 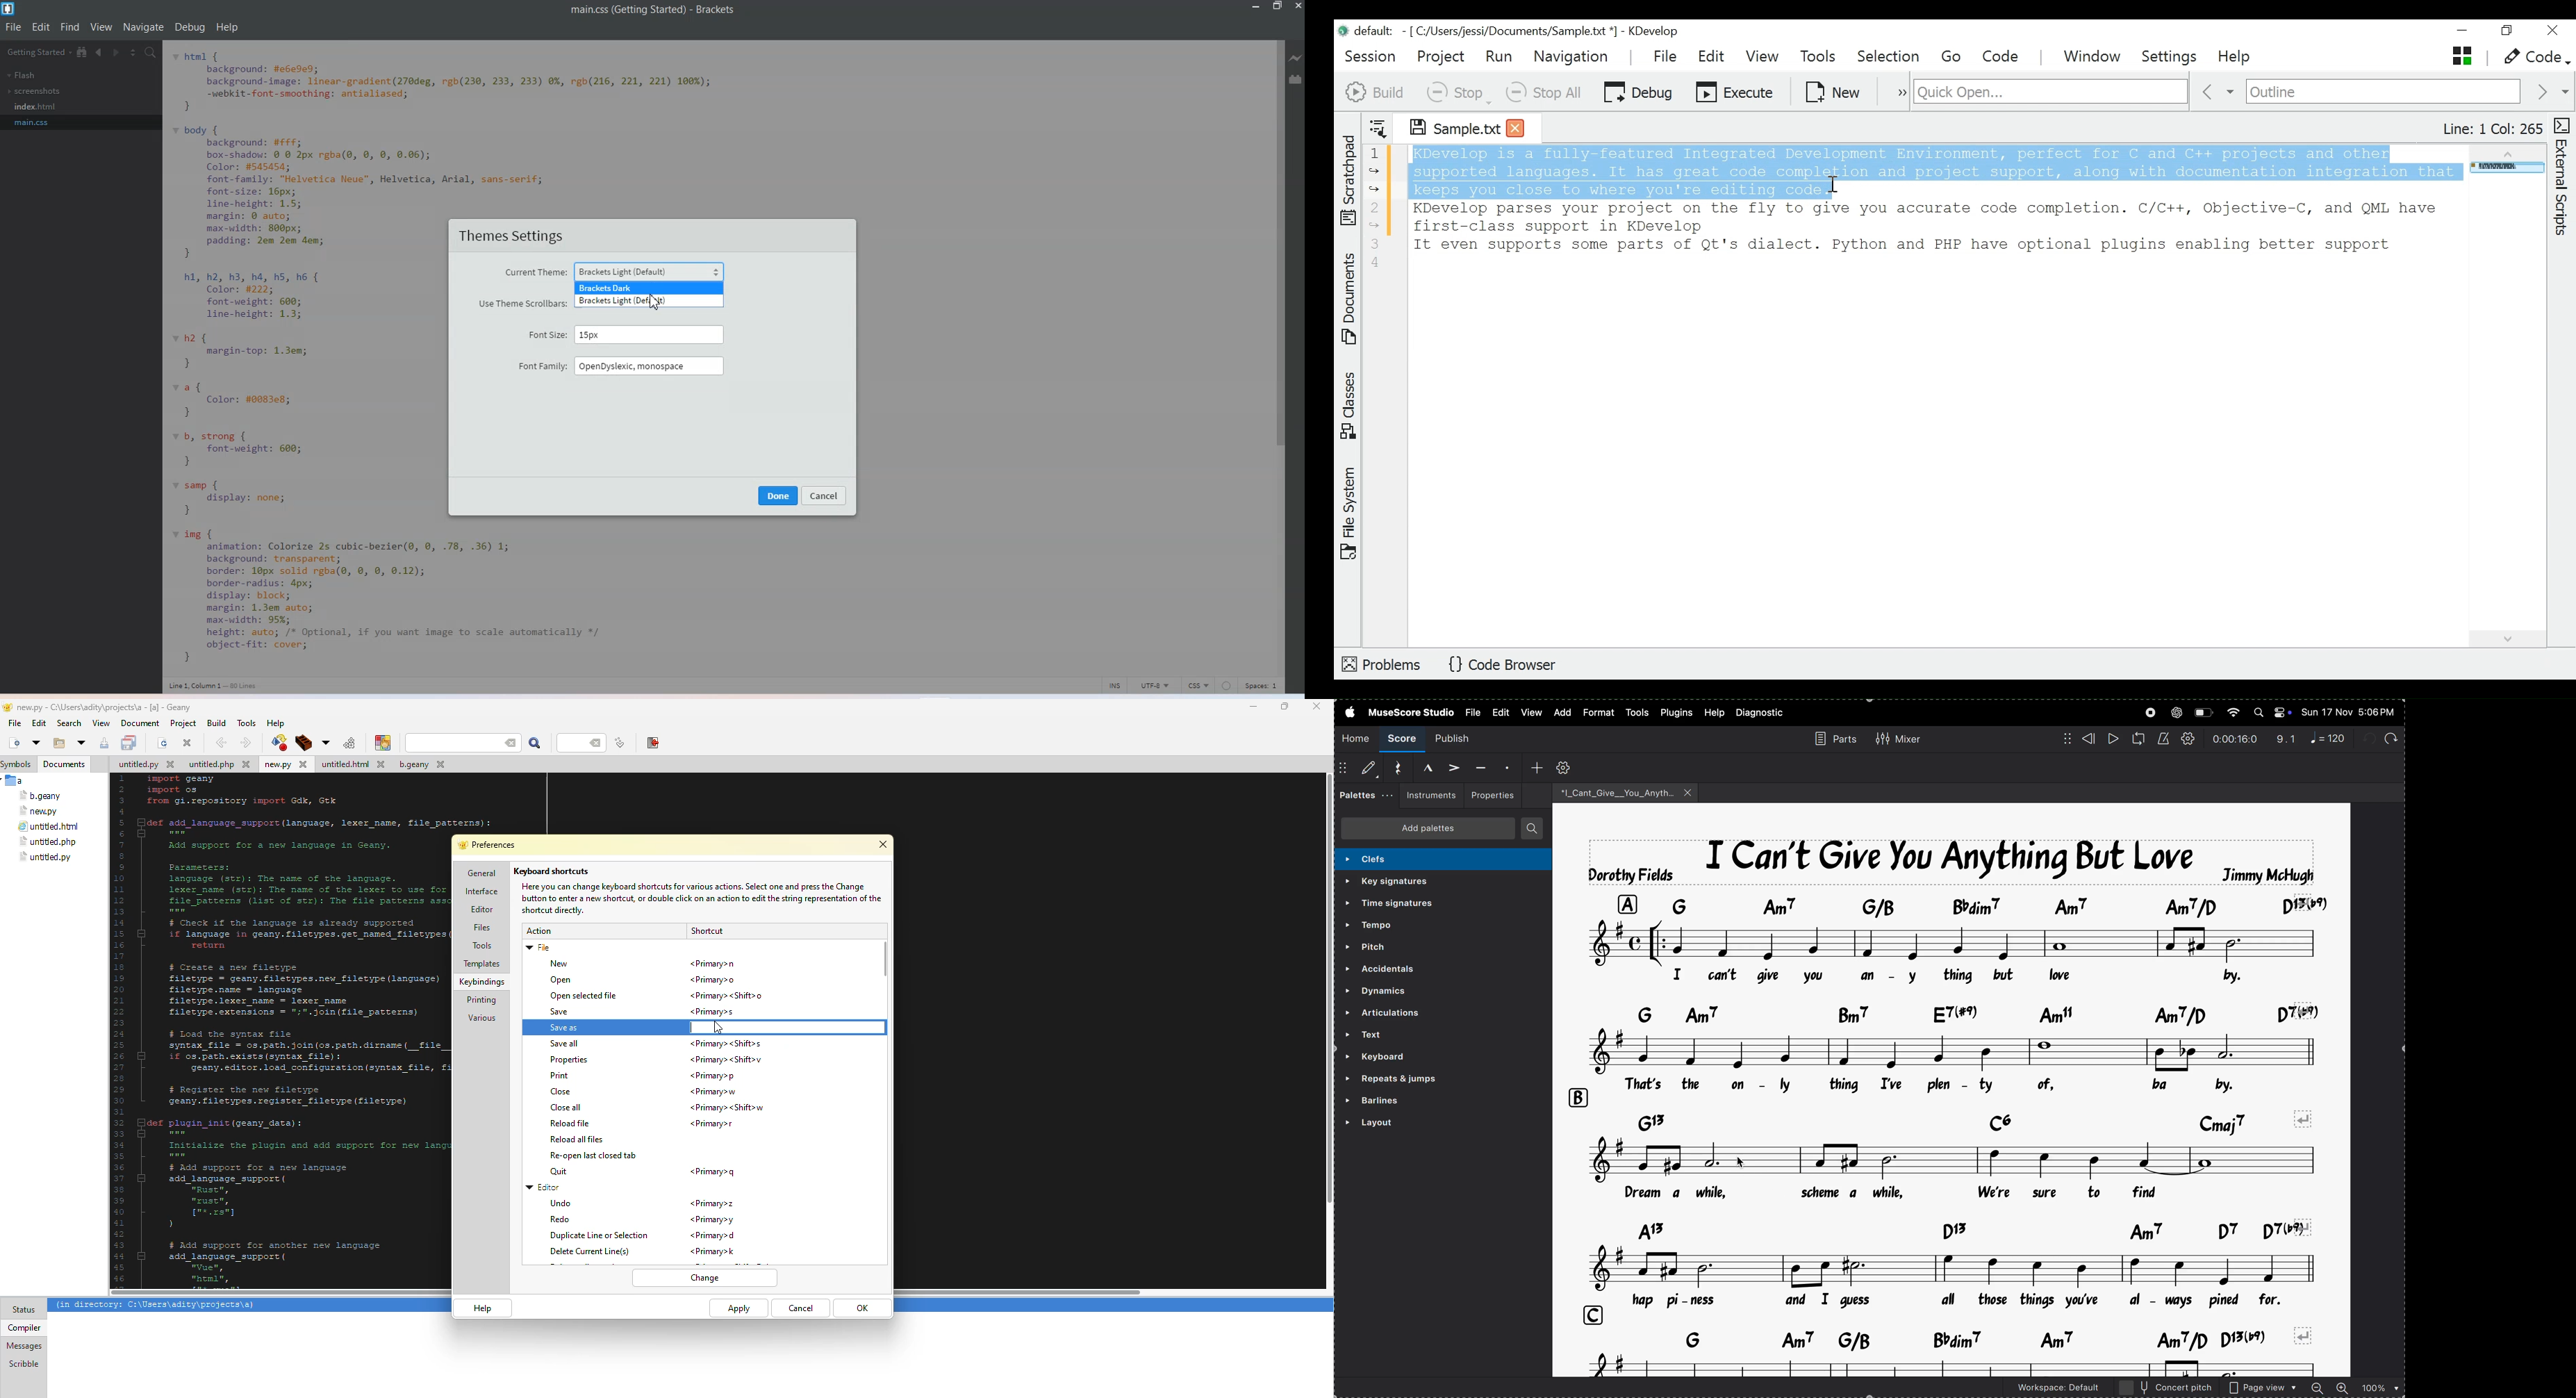 What do you see at coordinates (827, 495) in the screenshot?
I see `cancel` at bounding box center [827, 495].